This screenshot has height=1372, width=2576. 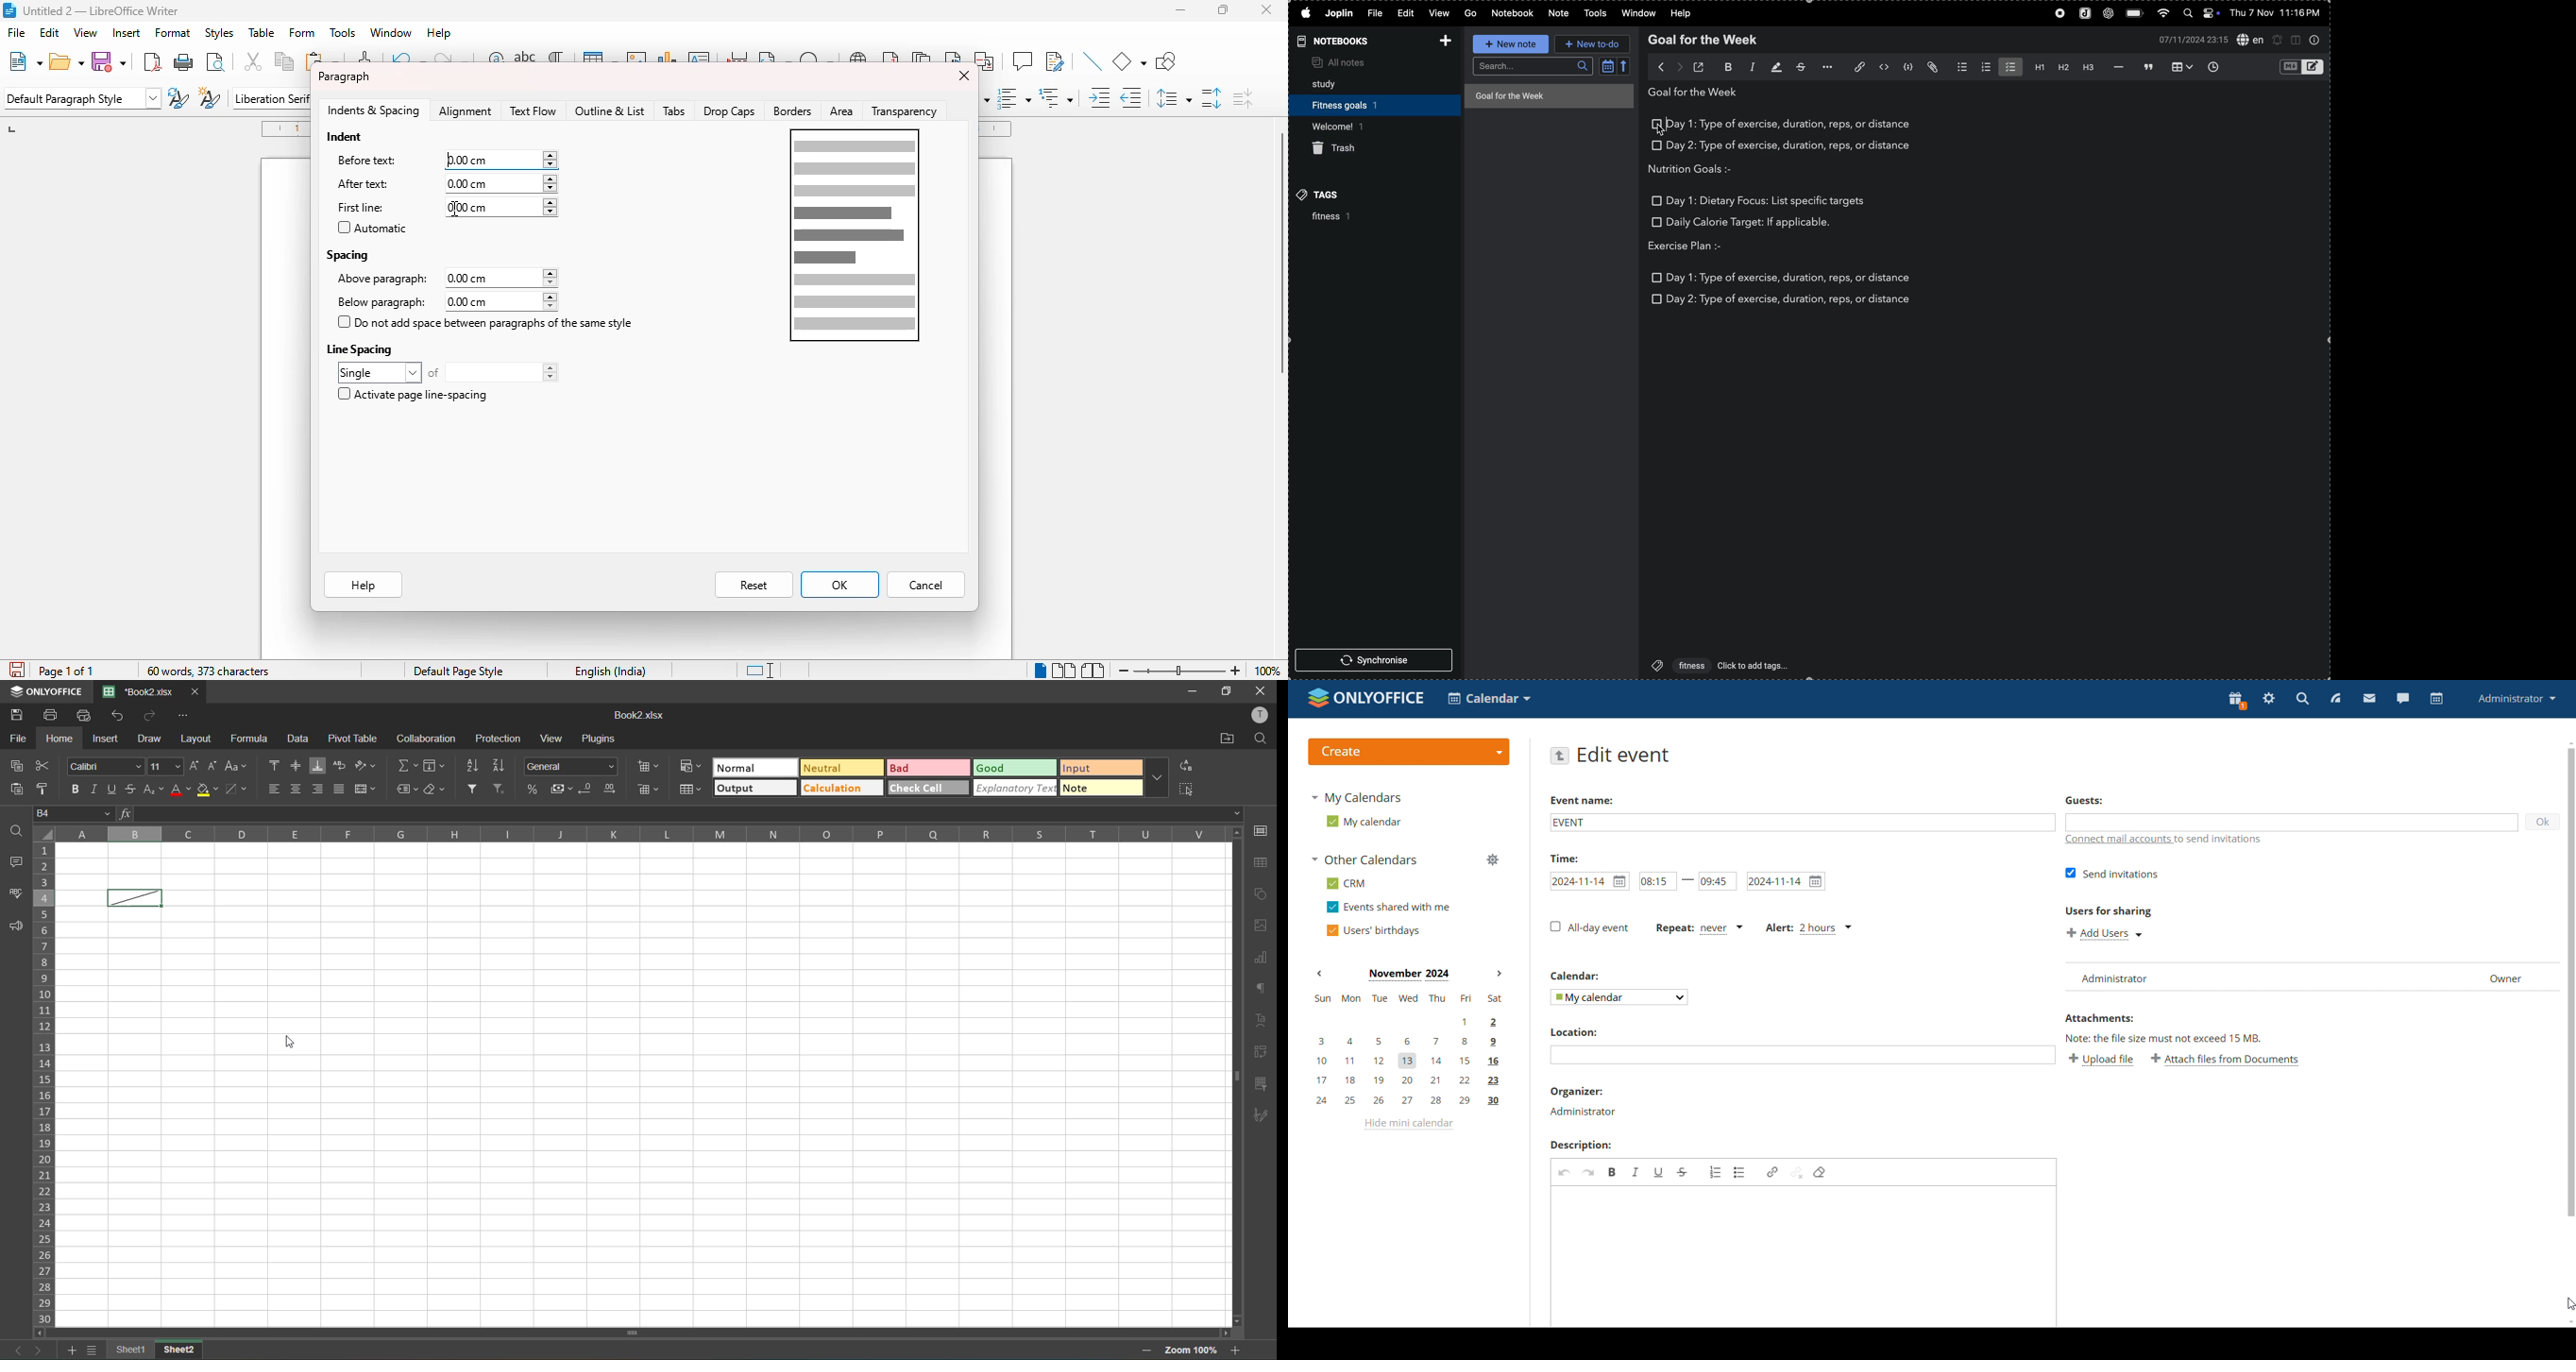 What do you see at coordinates (2163, 13) in the screenshot?
I see `wifi` at bounding box center [2163, 13].